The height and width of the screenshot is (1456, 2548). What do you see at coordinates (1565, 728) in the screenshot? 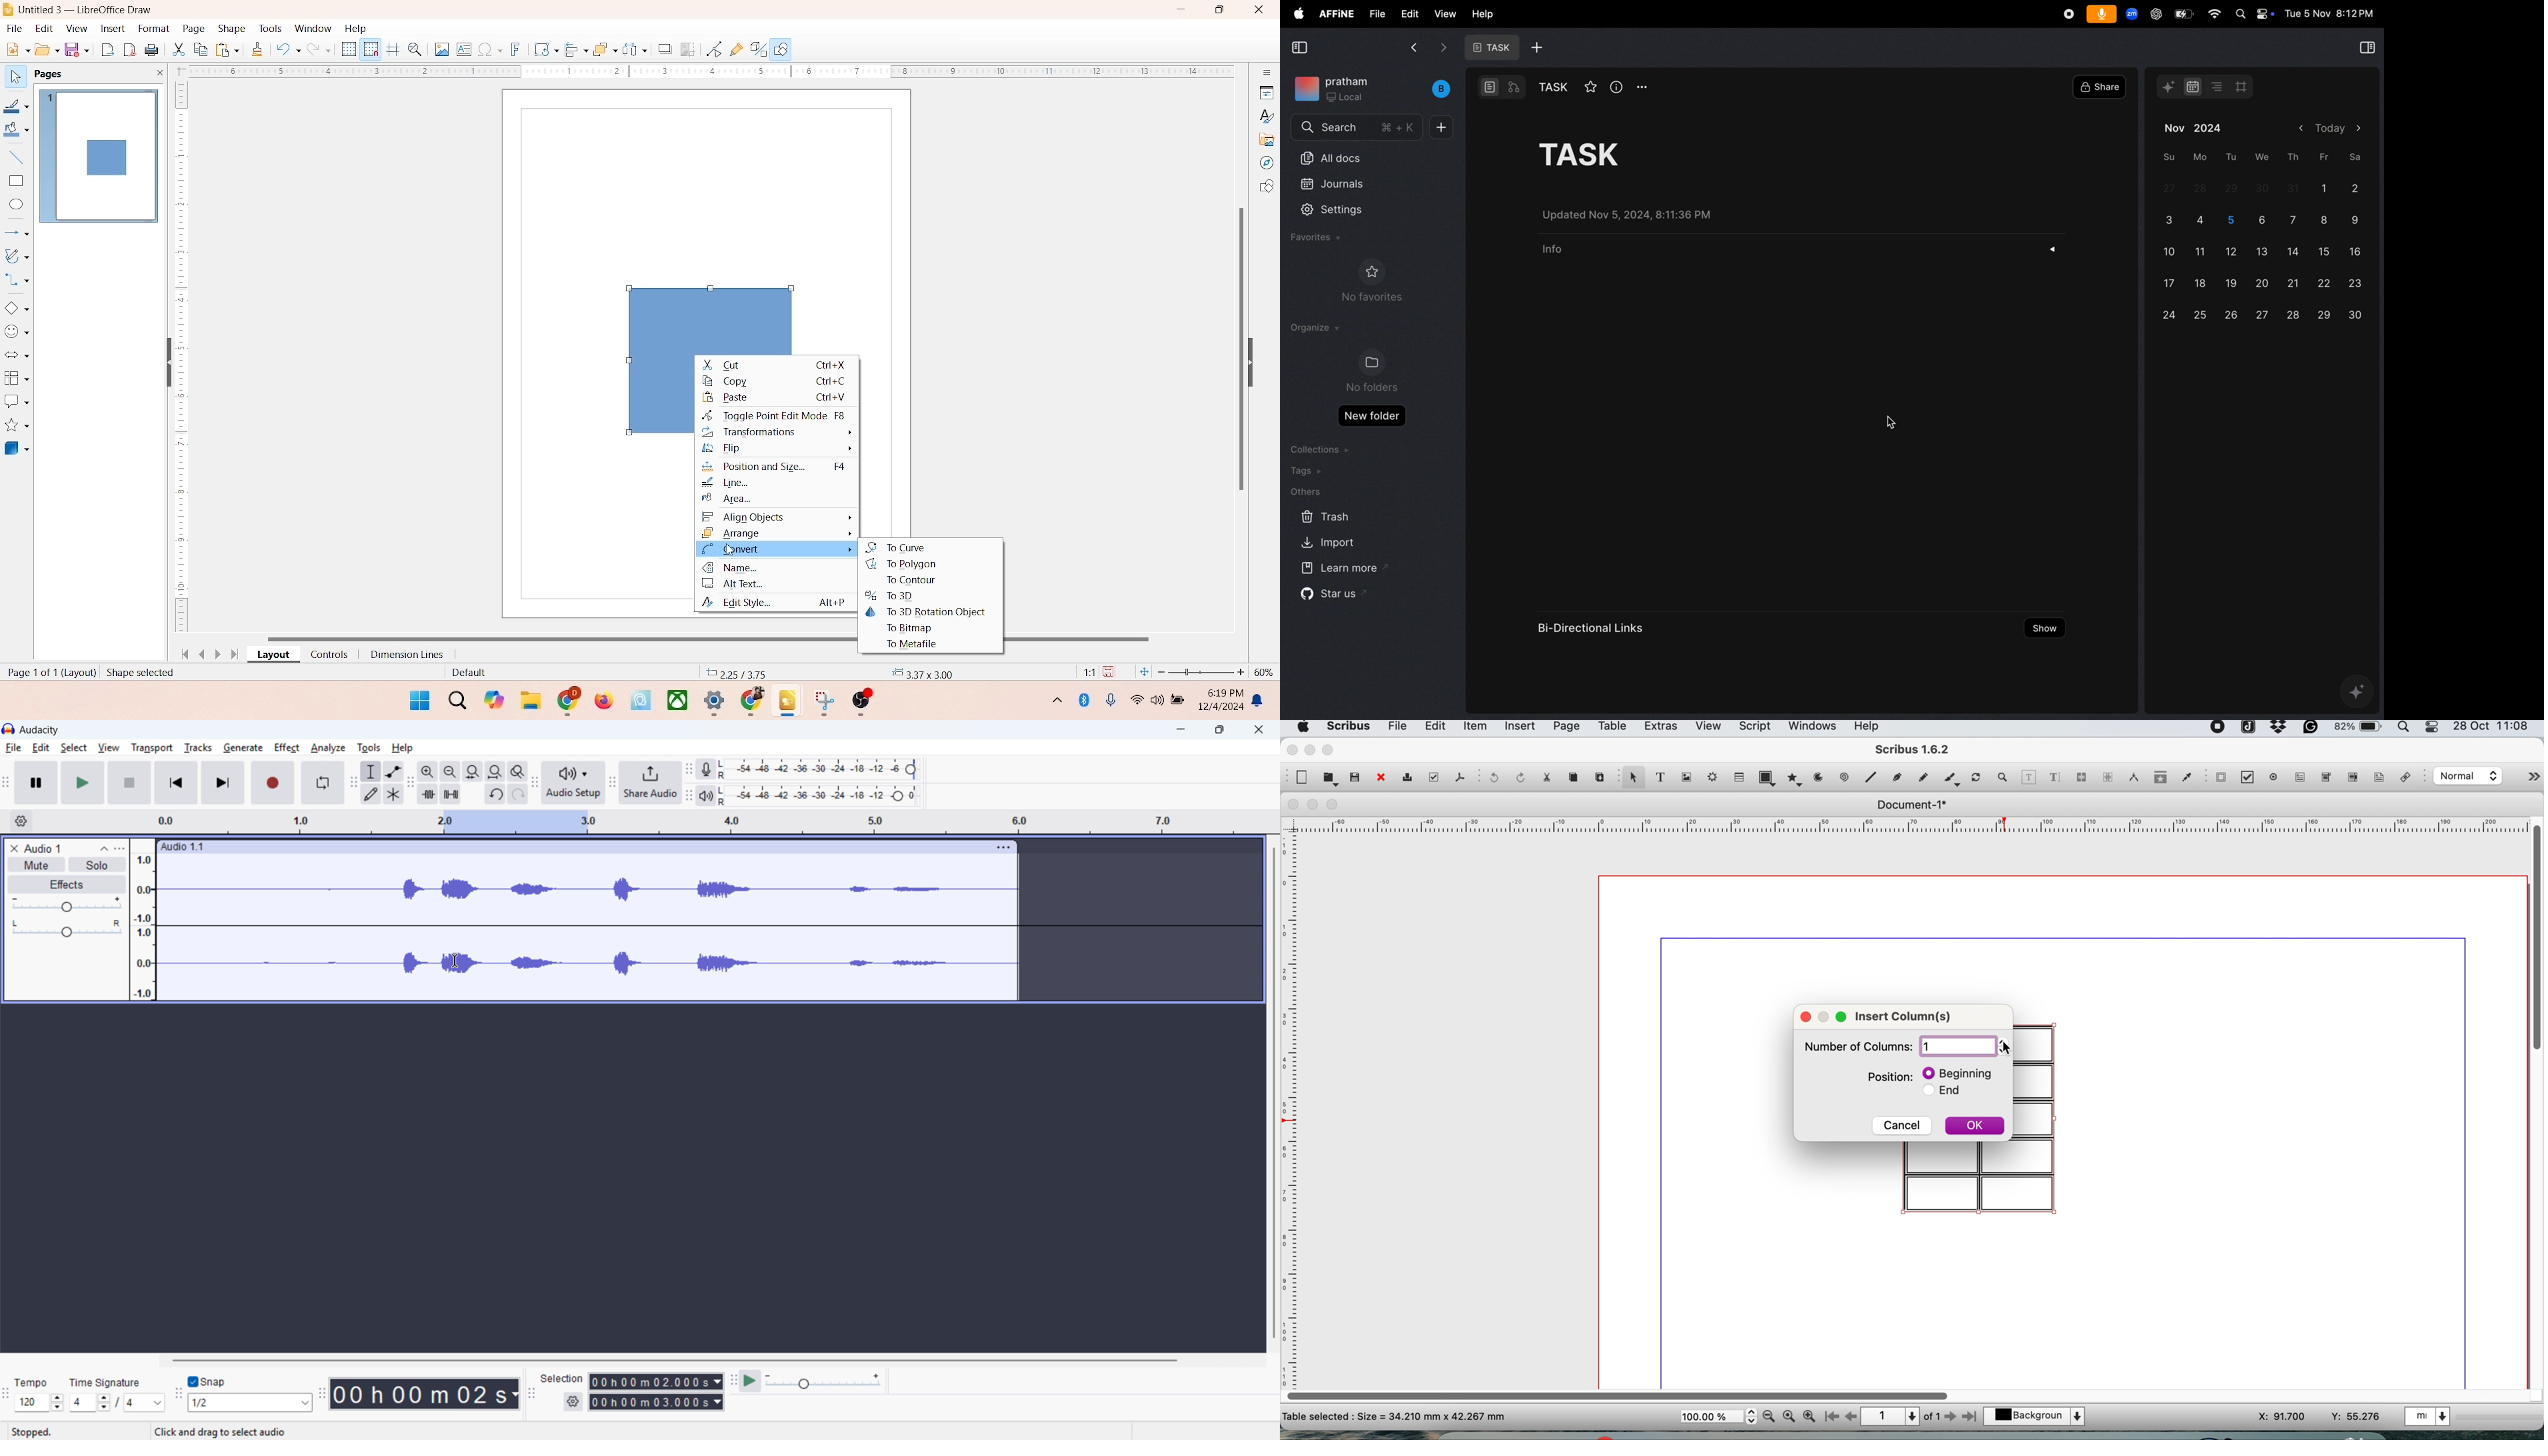
I see `page` at bounding box center [1565, 728].